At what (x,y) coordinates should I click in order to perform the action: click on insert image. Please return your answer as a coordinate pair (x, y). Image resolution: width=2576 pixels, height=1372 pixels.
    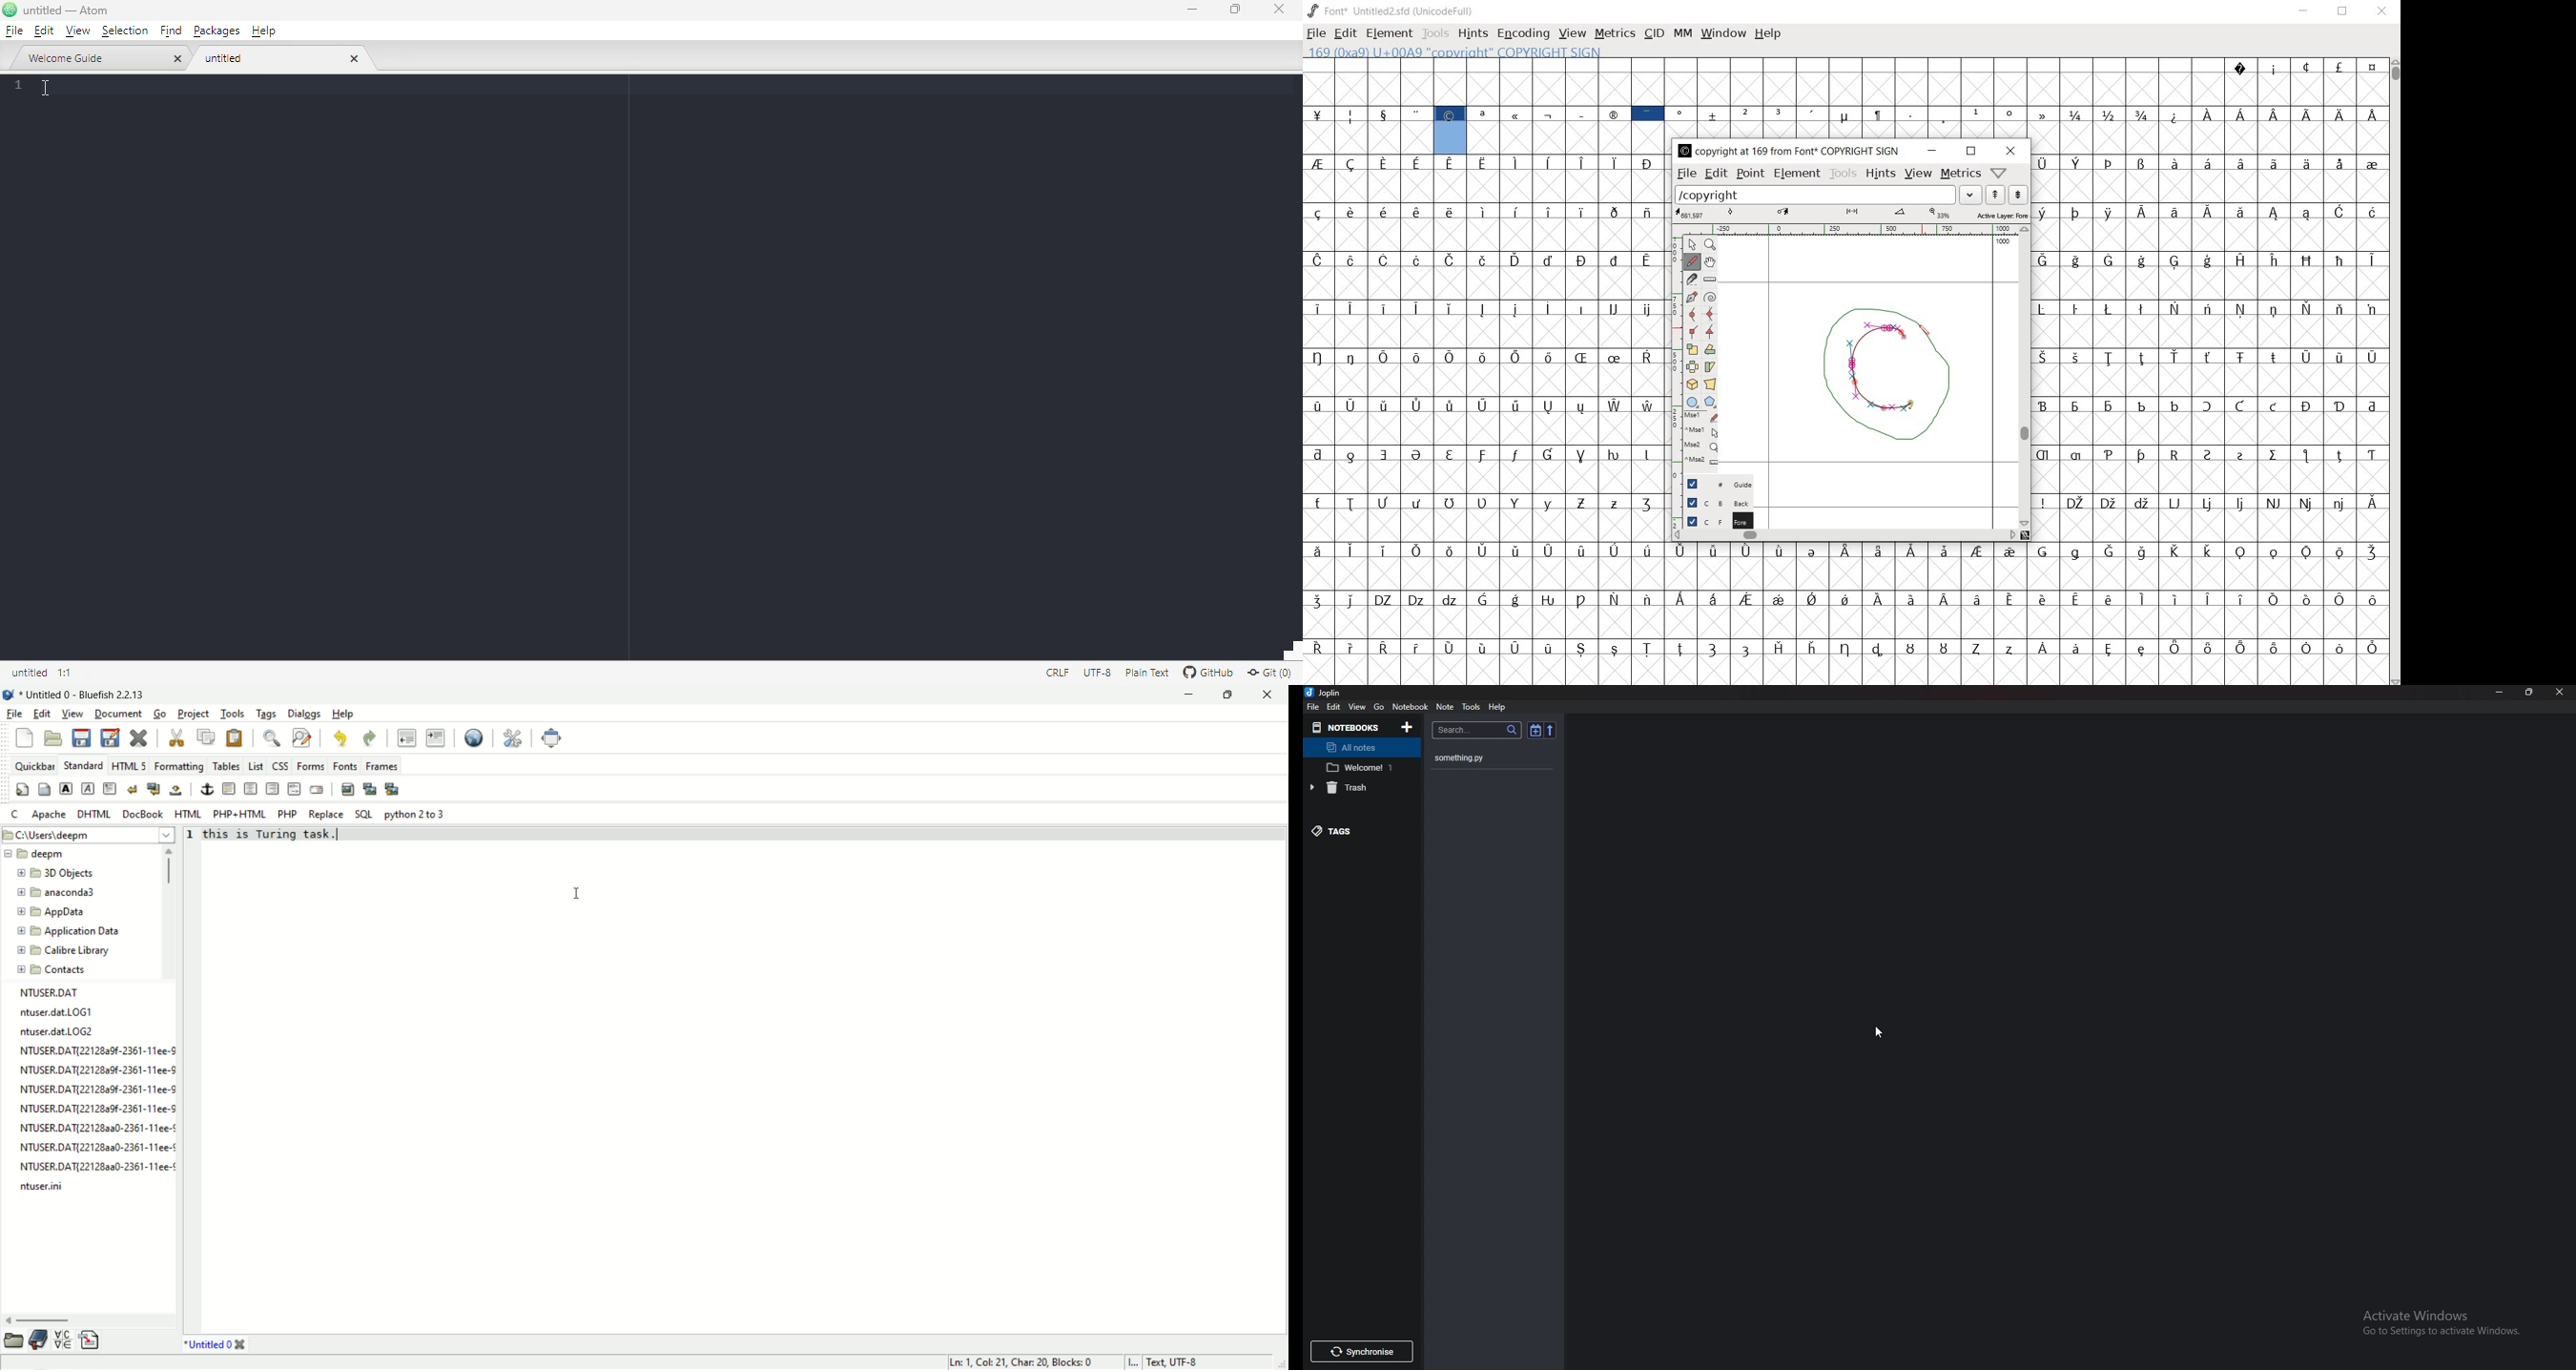
    Looking at the image, I should click on (348, 790).